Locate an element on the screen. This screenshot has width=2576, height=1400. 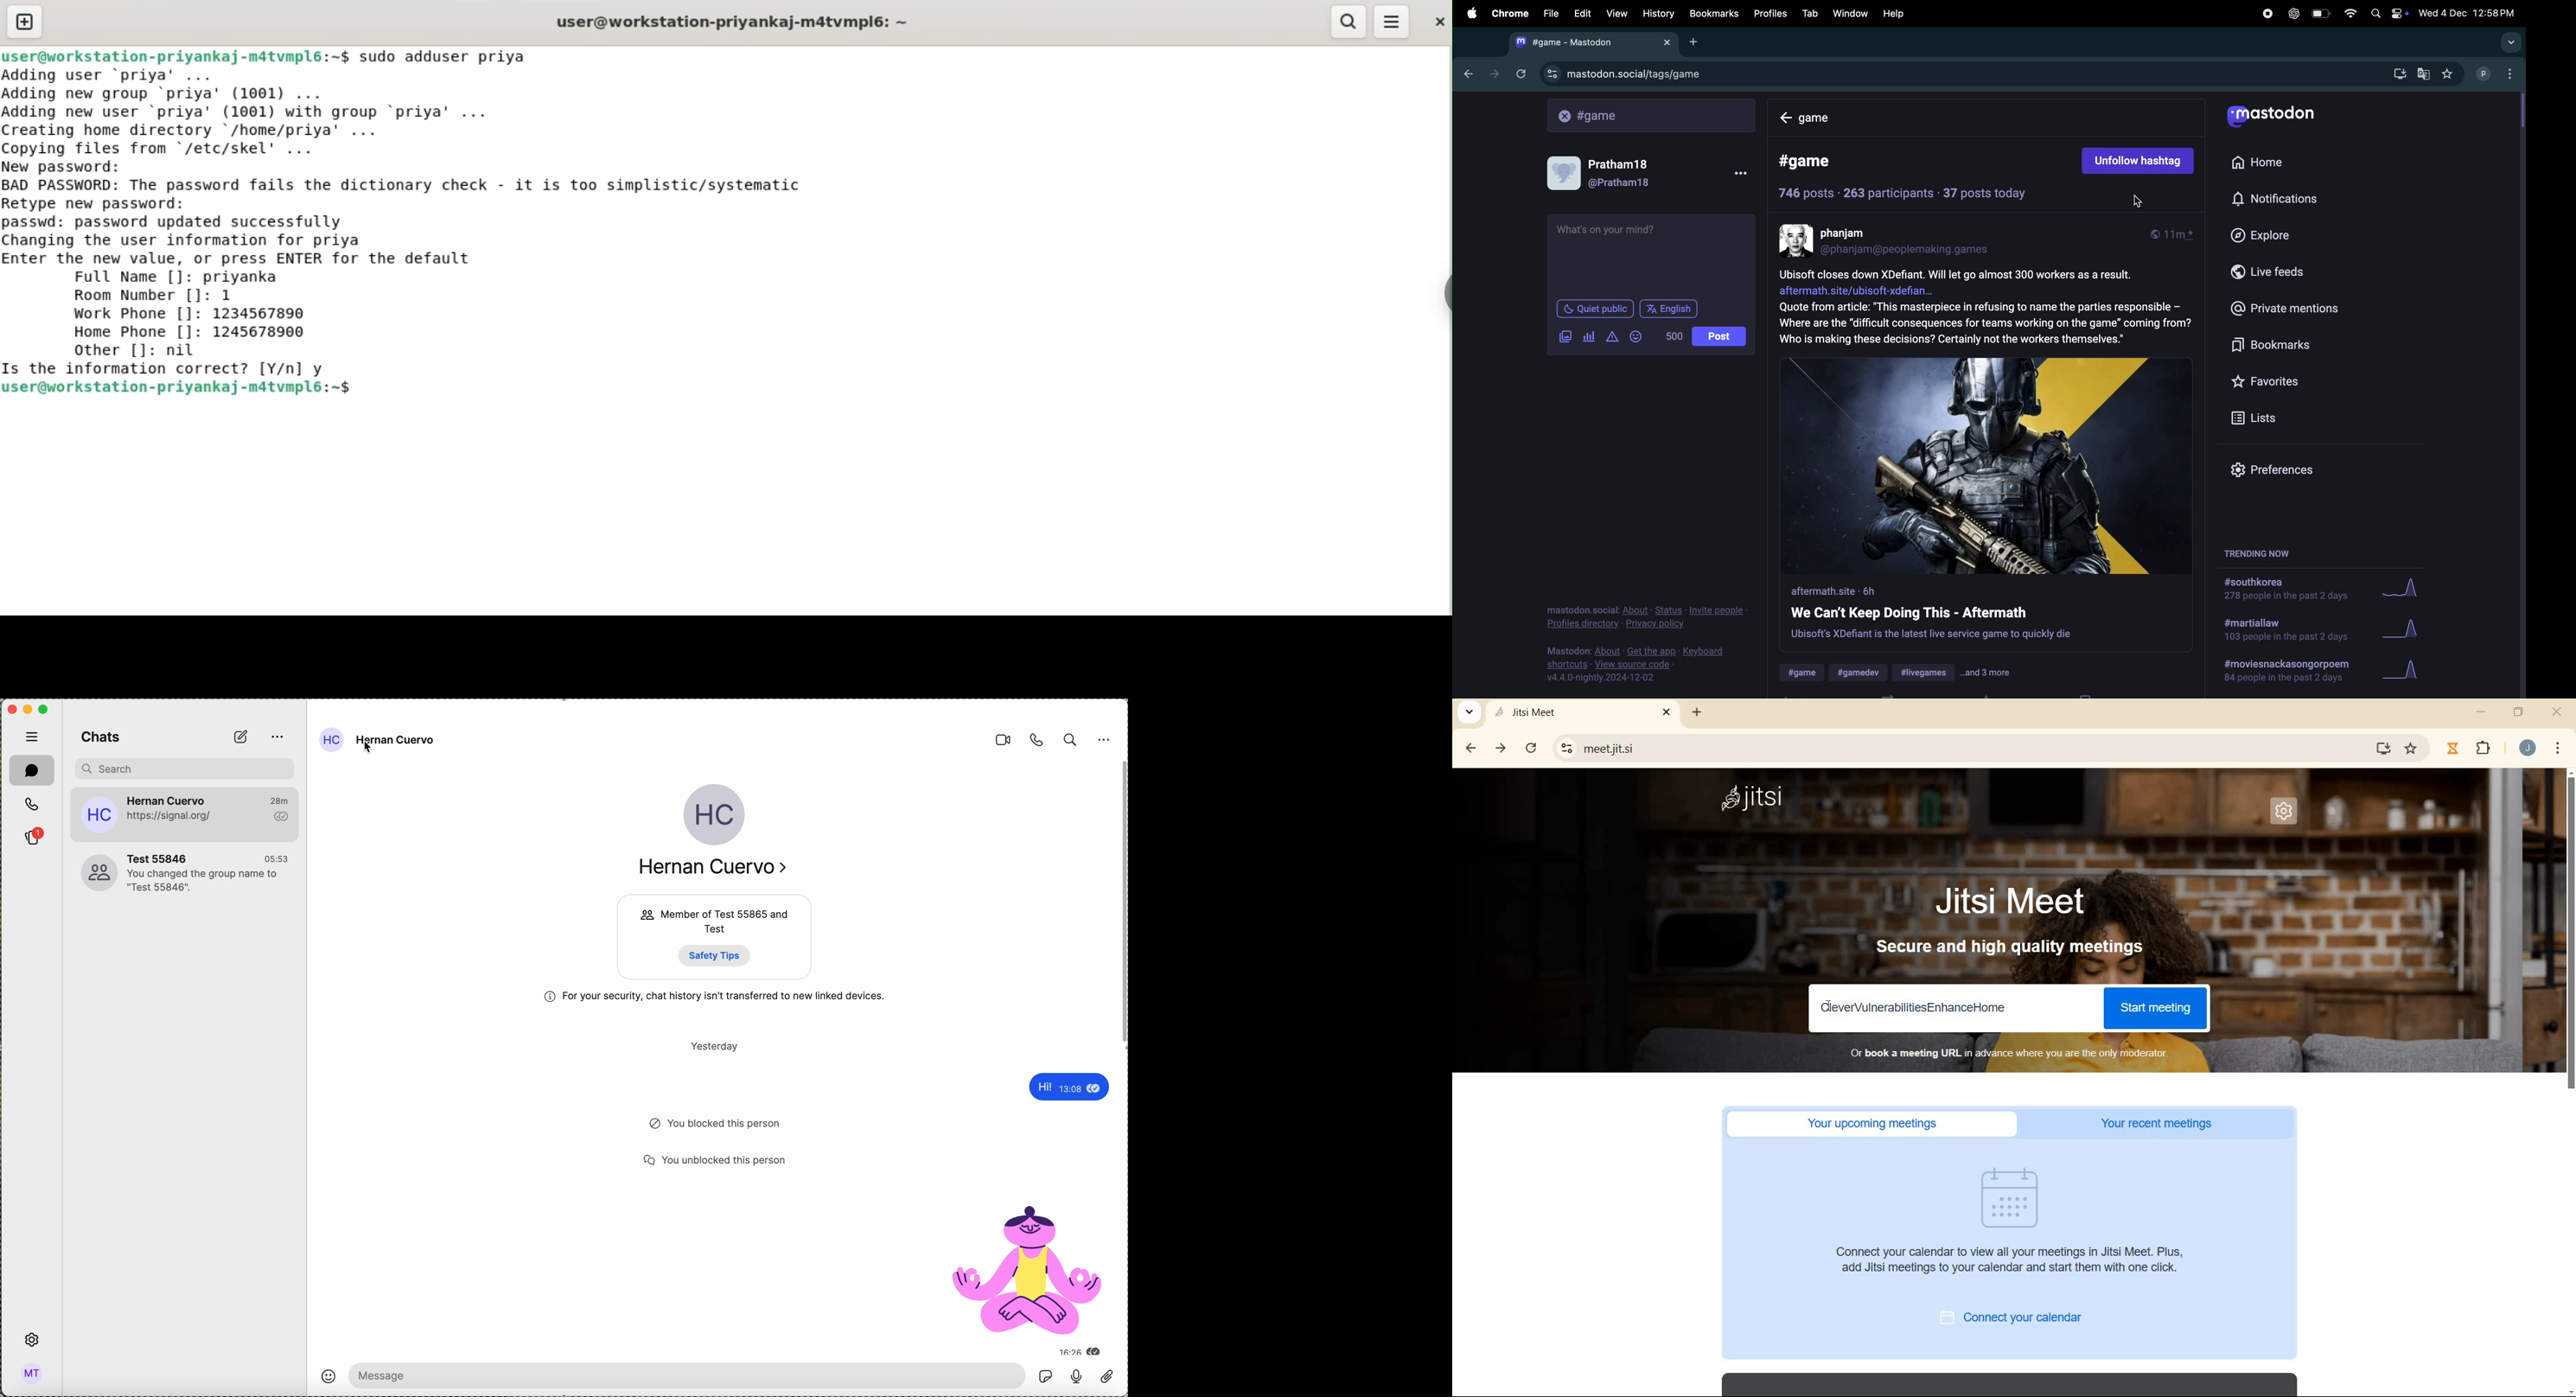
posted time is located at coordinates (2177, 235).